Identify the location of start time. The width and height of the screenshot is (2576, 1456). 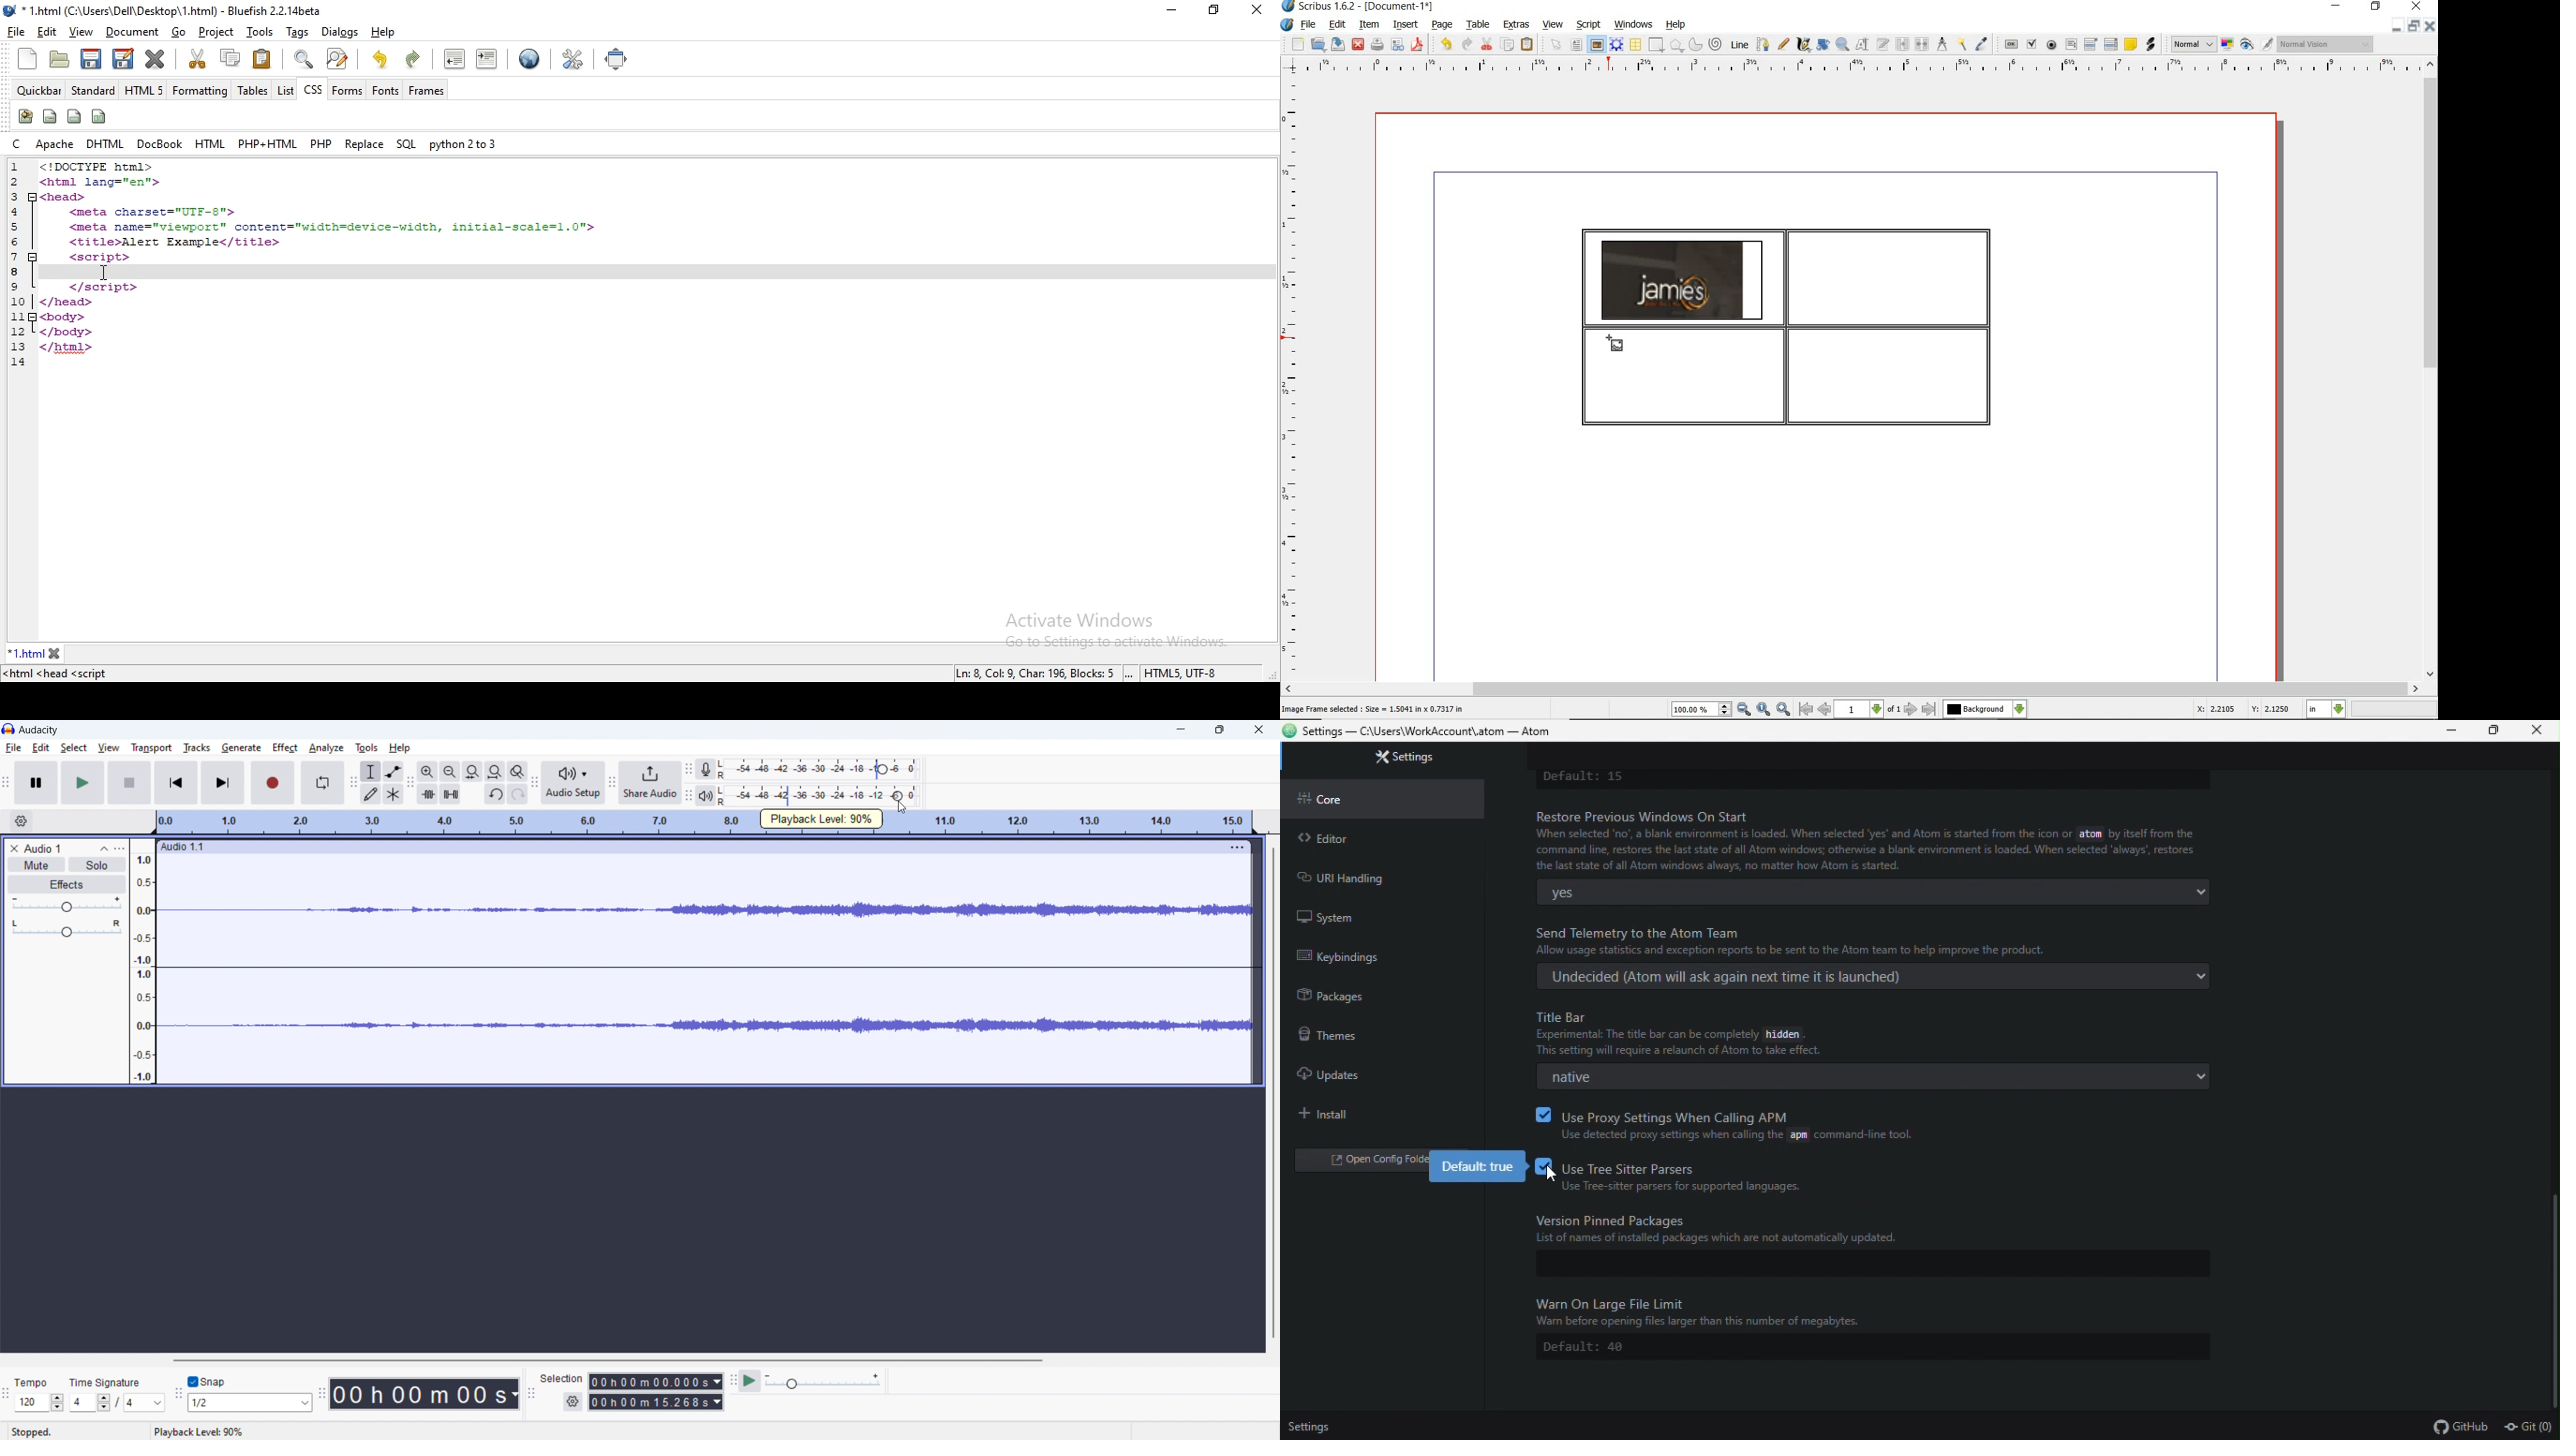
(654, 1381).